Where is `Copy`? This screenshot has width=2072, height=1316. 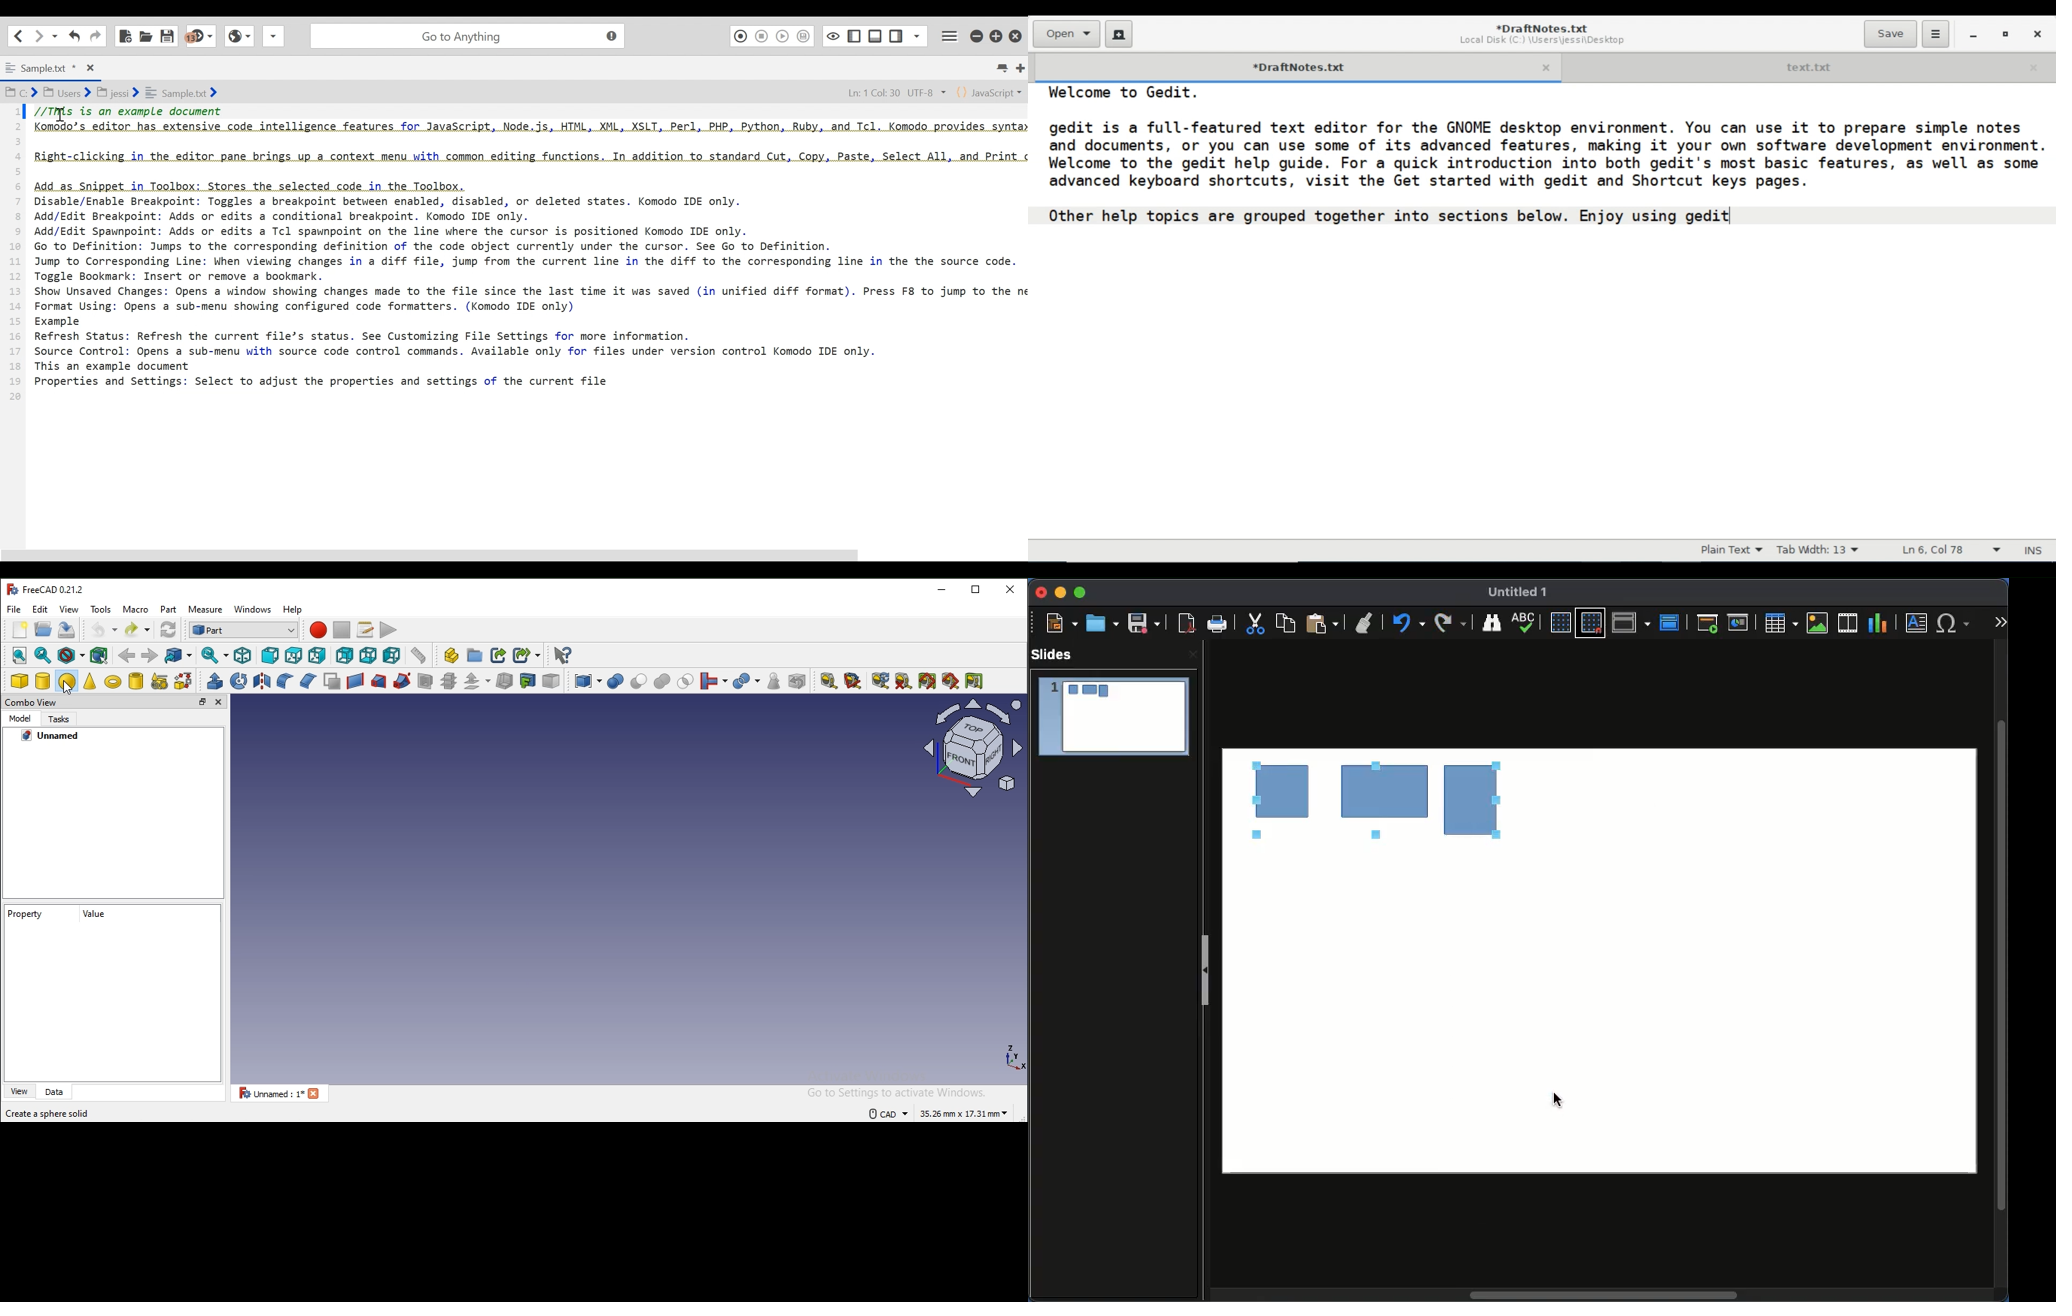
Copy is located at coordinates (1289, 623).